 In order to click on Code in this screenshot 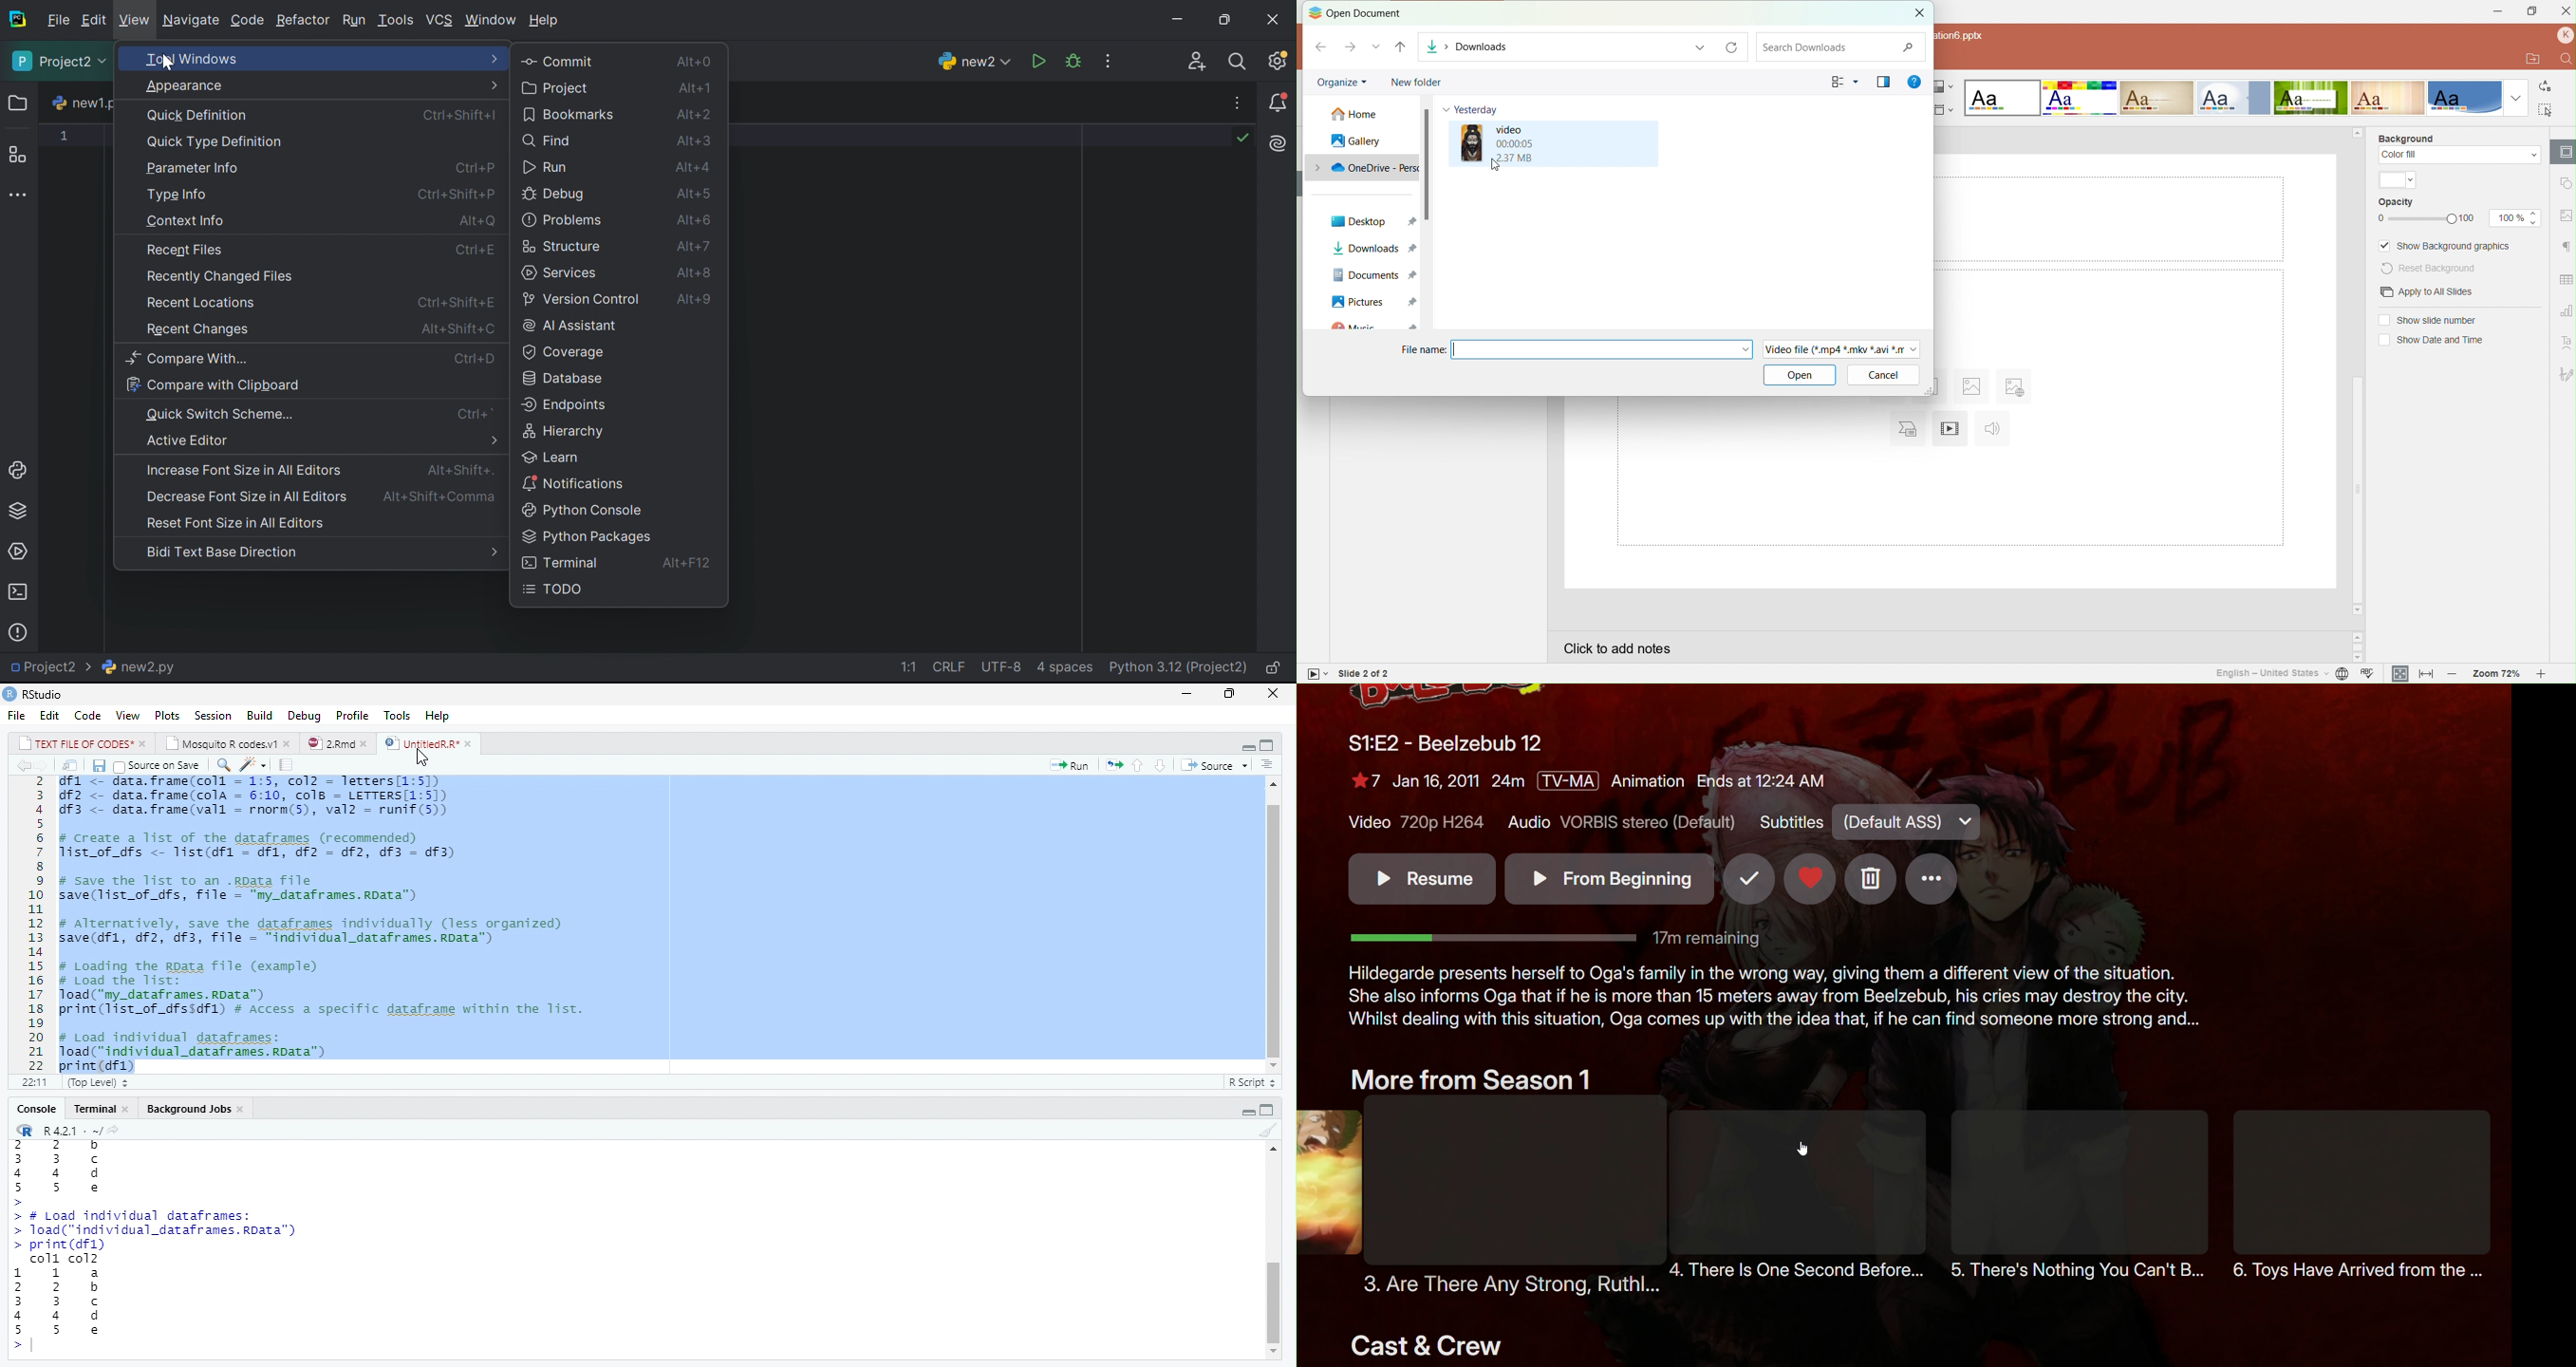, I will do `click(88, 716)`.